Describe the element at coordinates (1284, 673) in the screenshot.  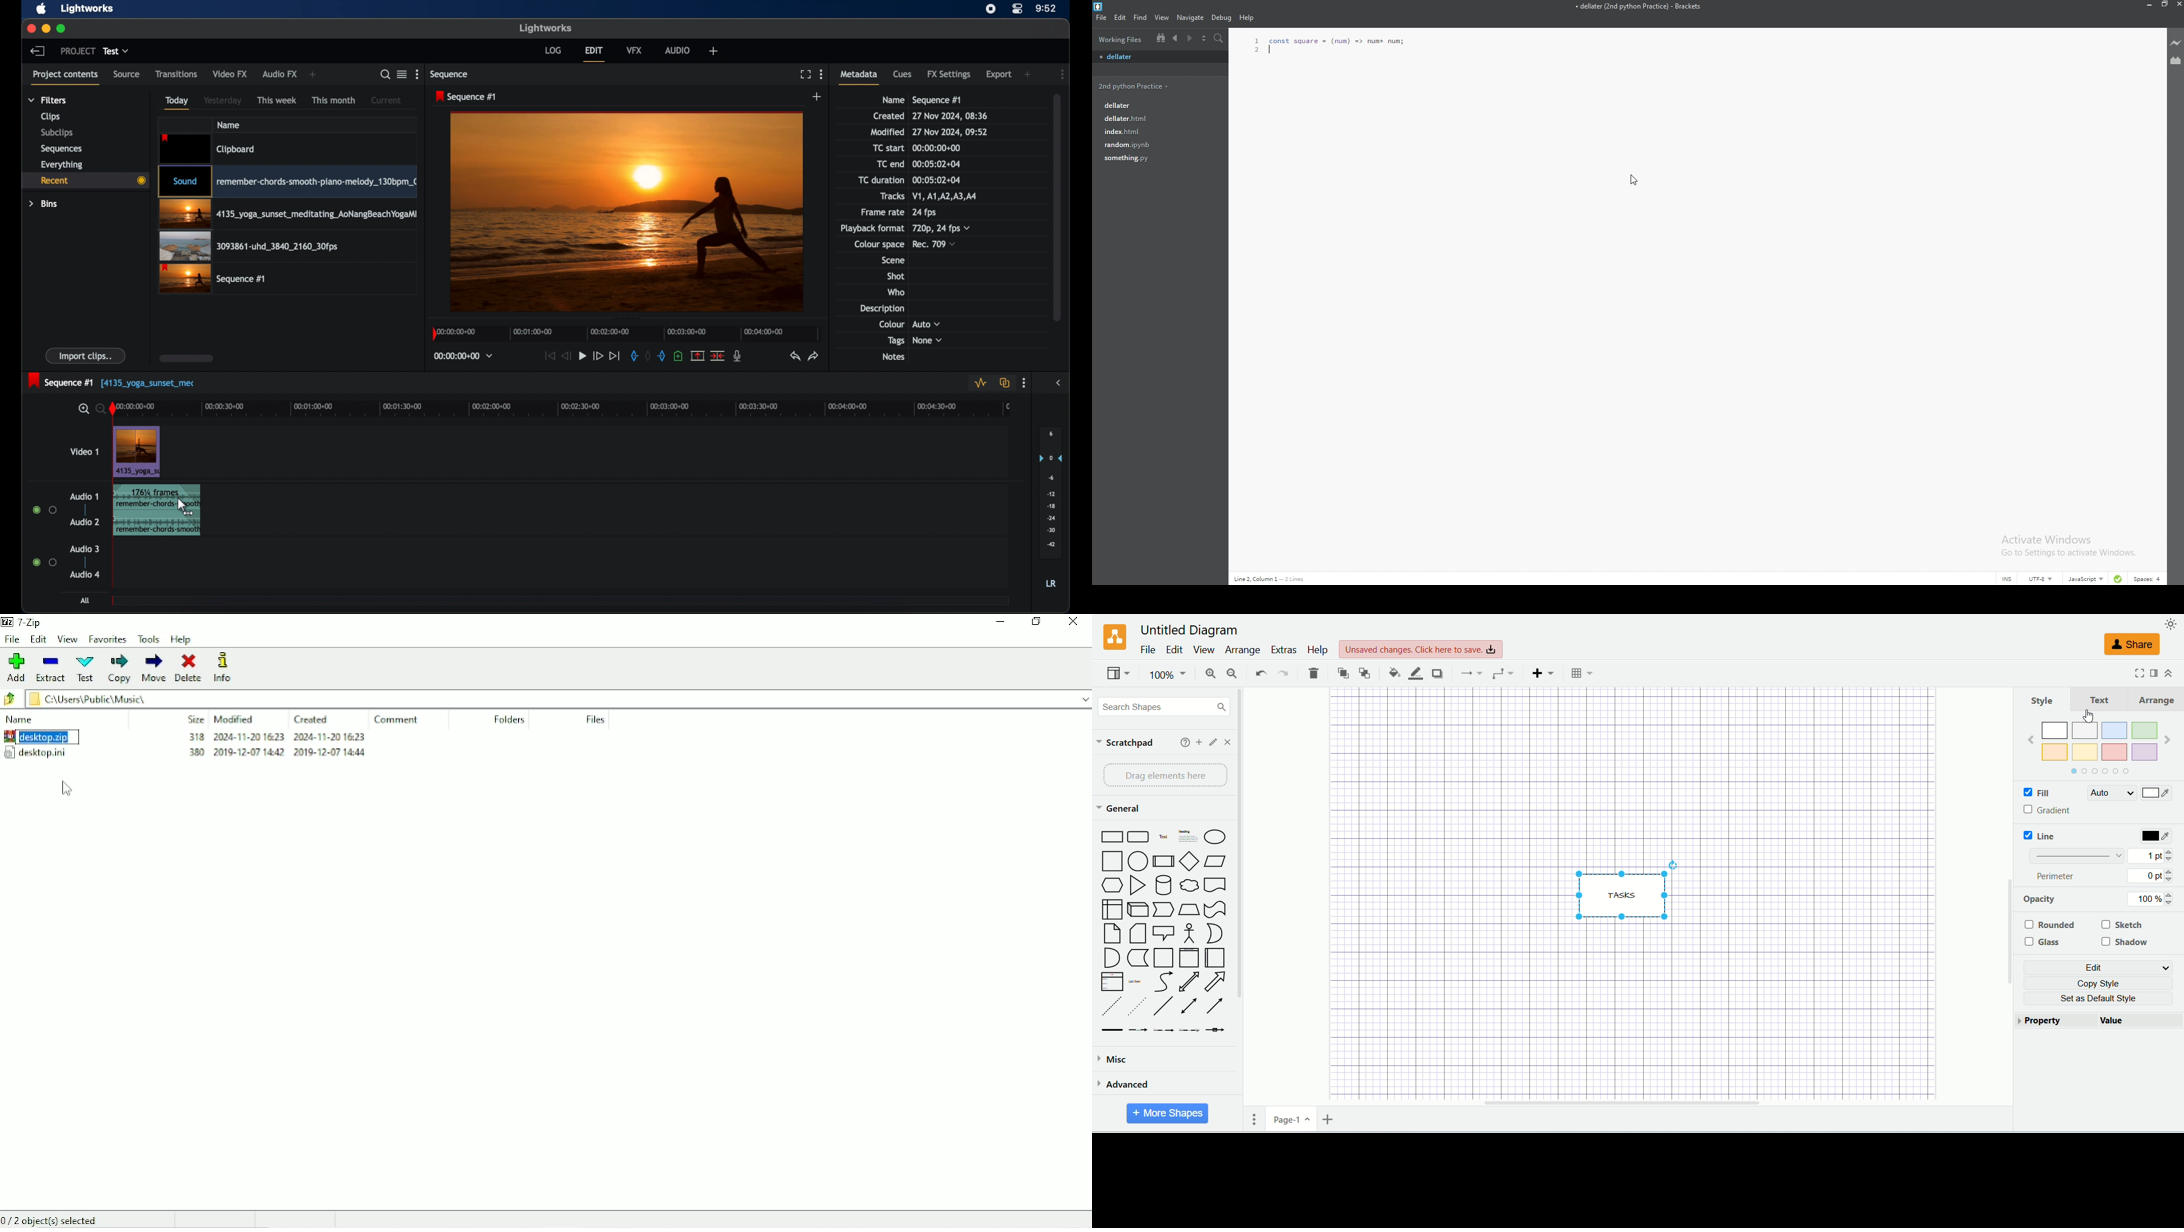
I see `redo` at that location.